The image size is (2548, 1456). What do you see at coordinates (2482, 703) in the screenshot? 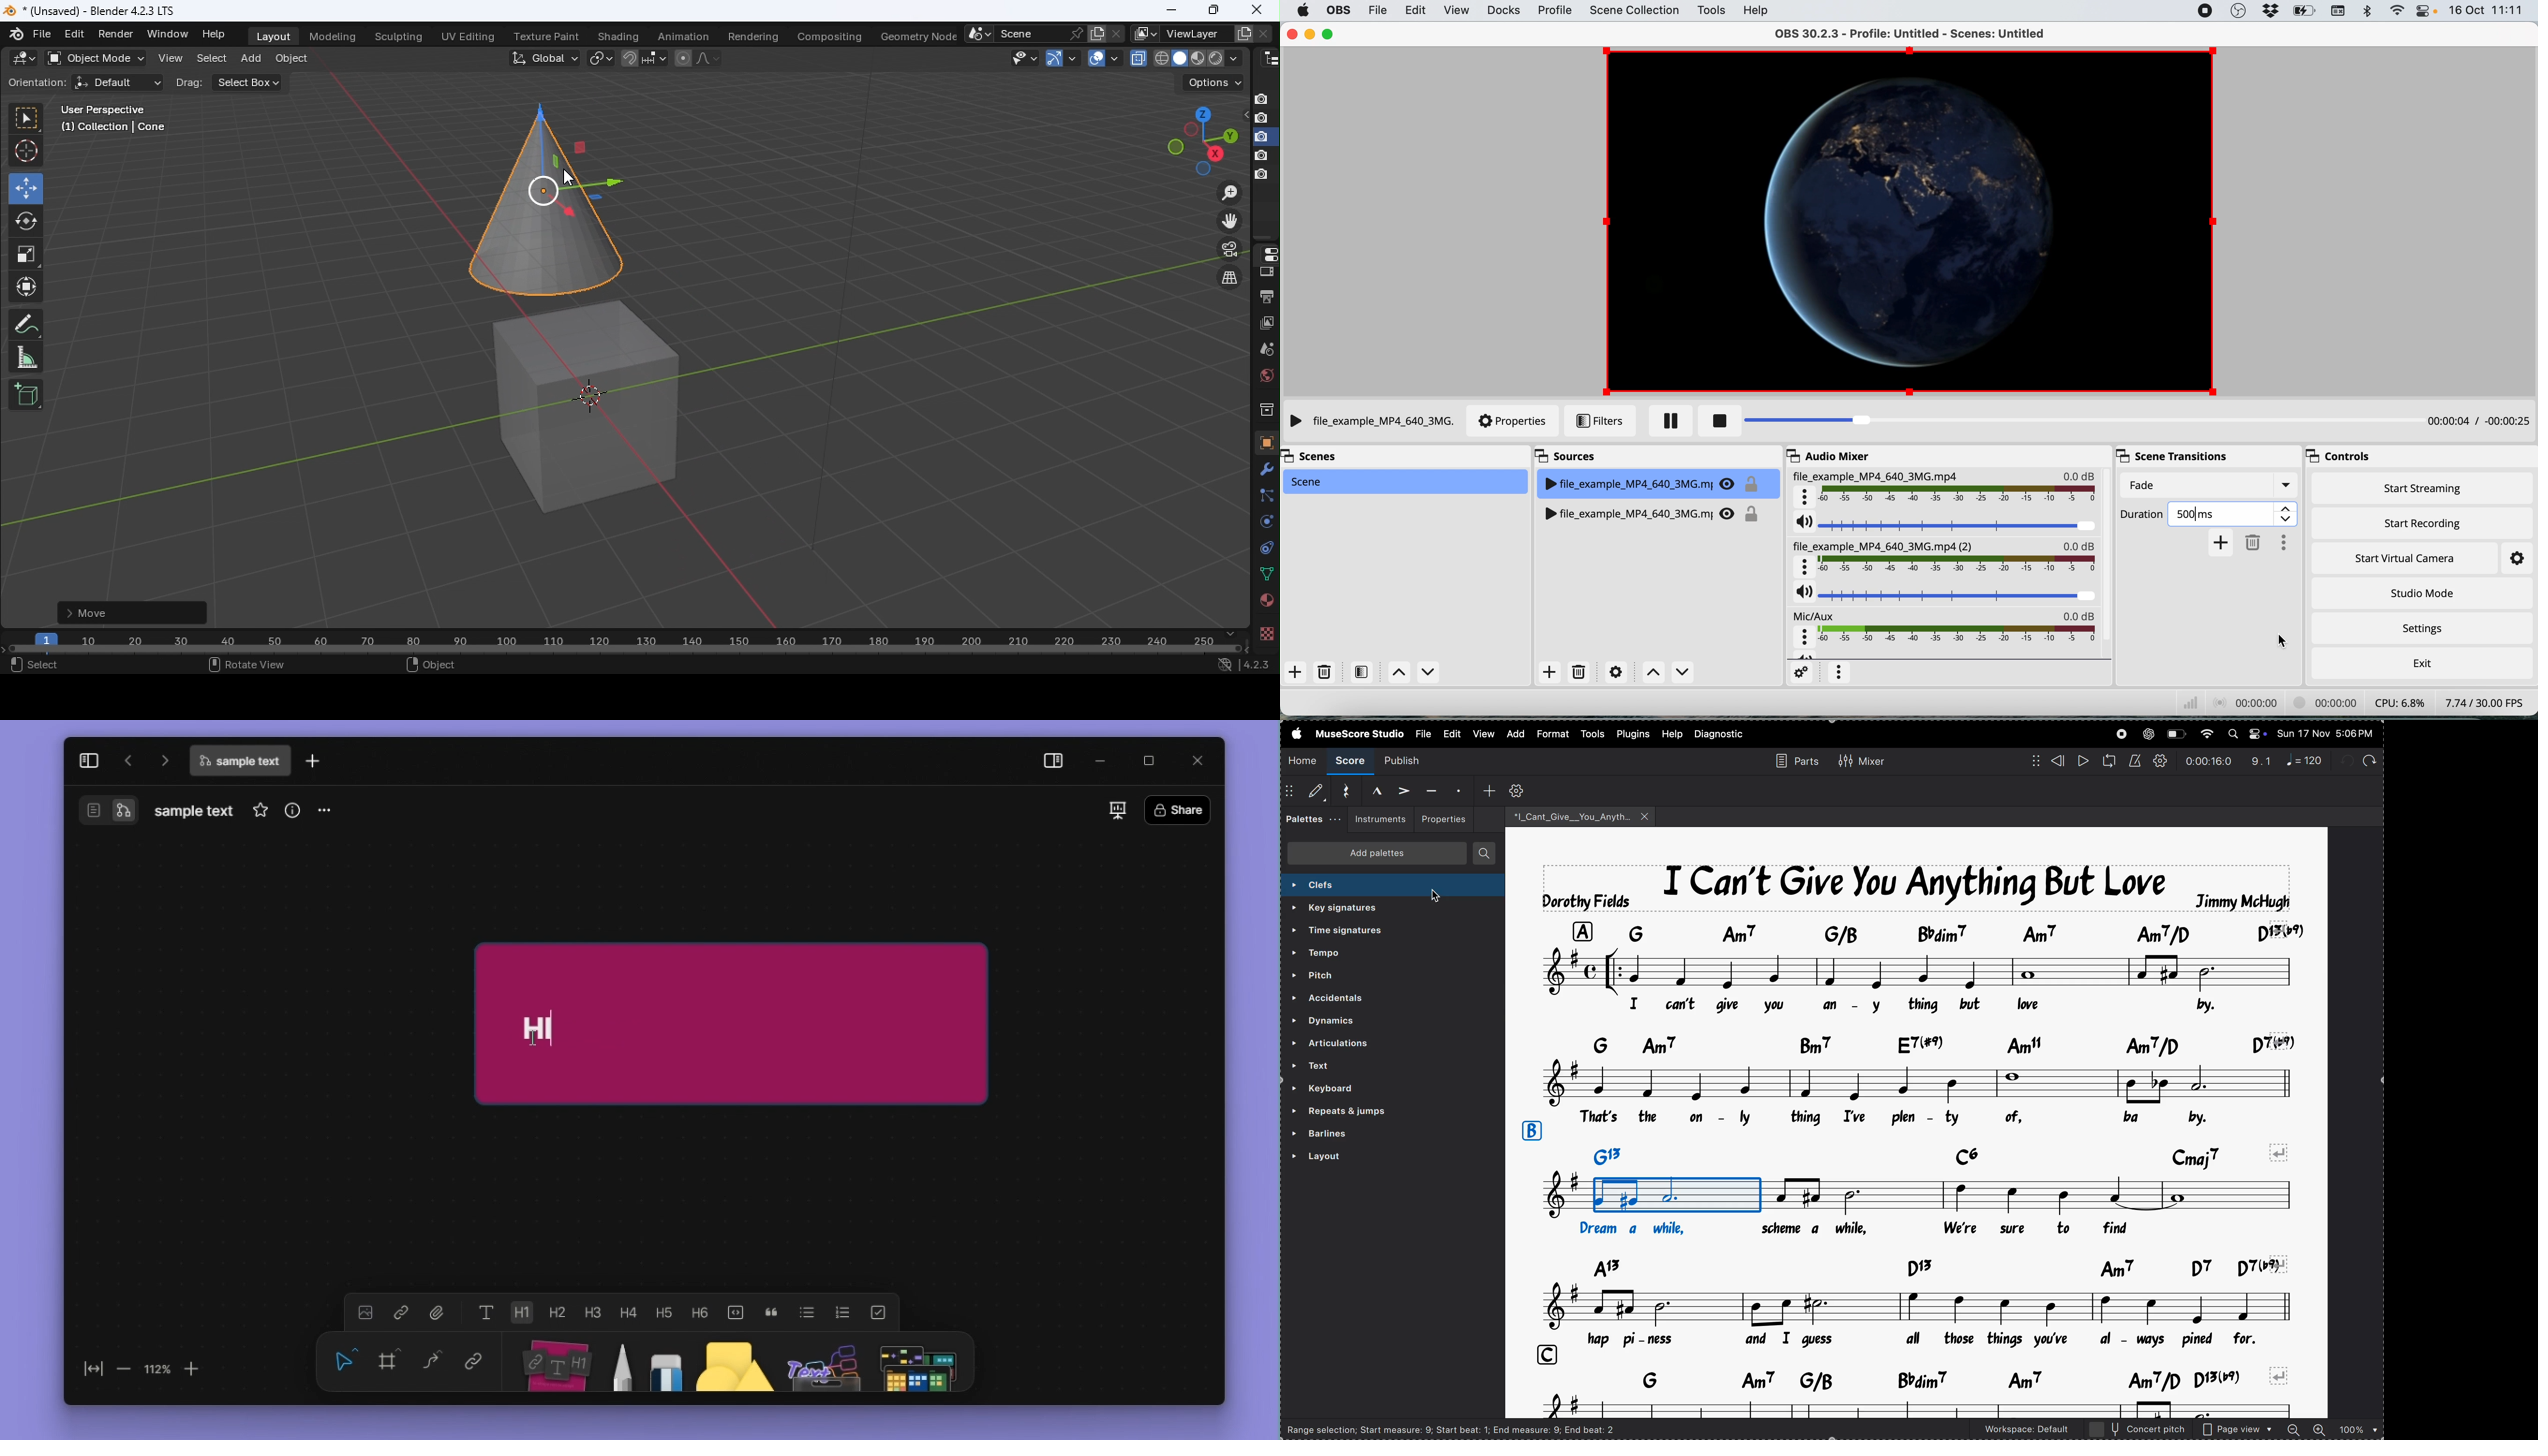
I see `frames per second` at bounding box center [2482, 703].